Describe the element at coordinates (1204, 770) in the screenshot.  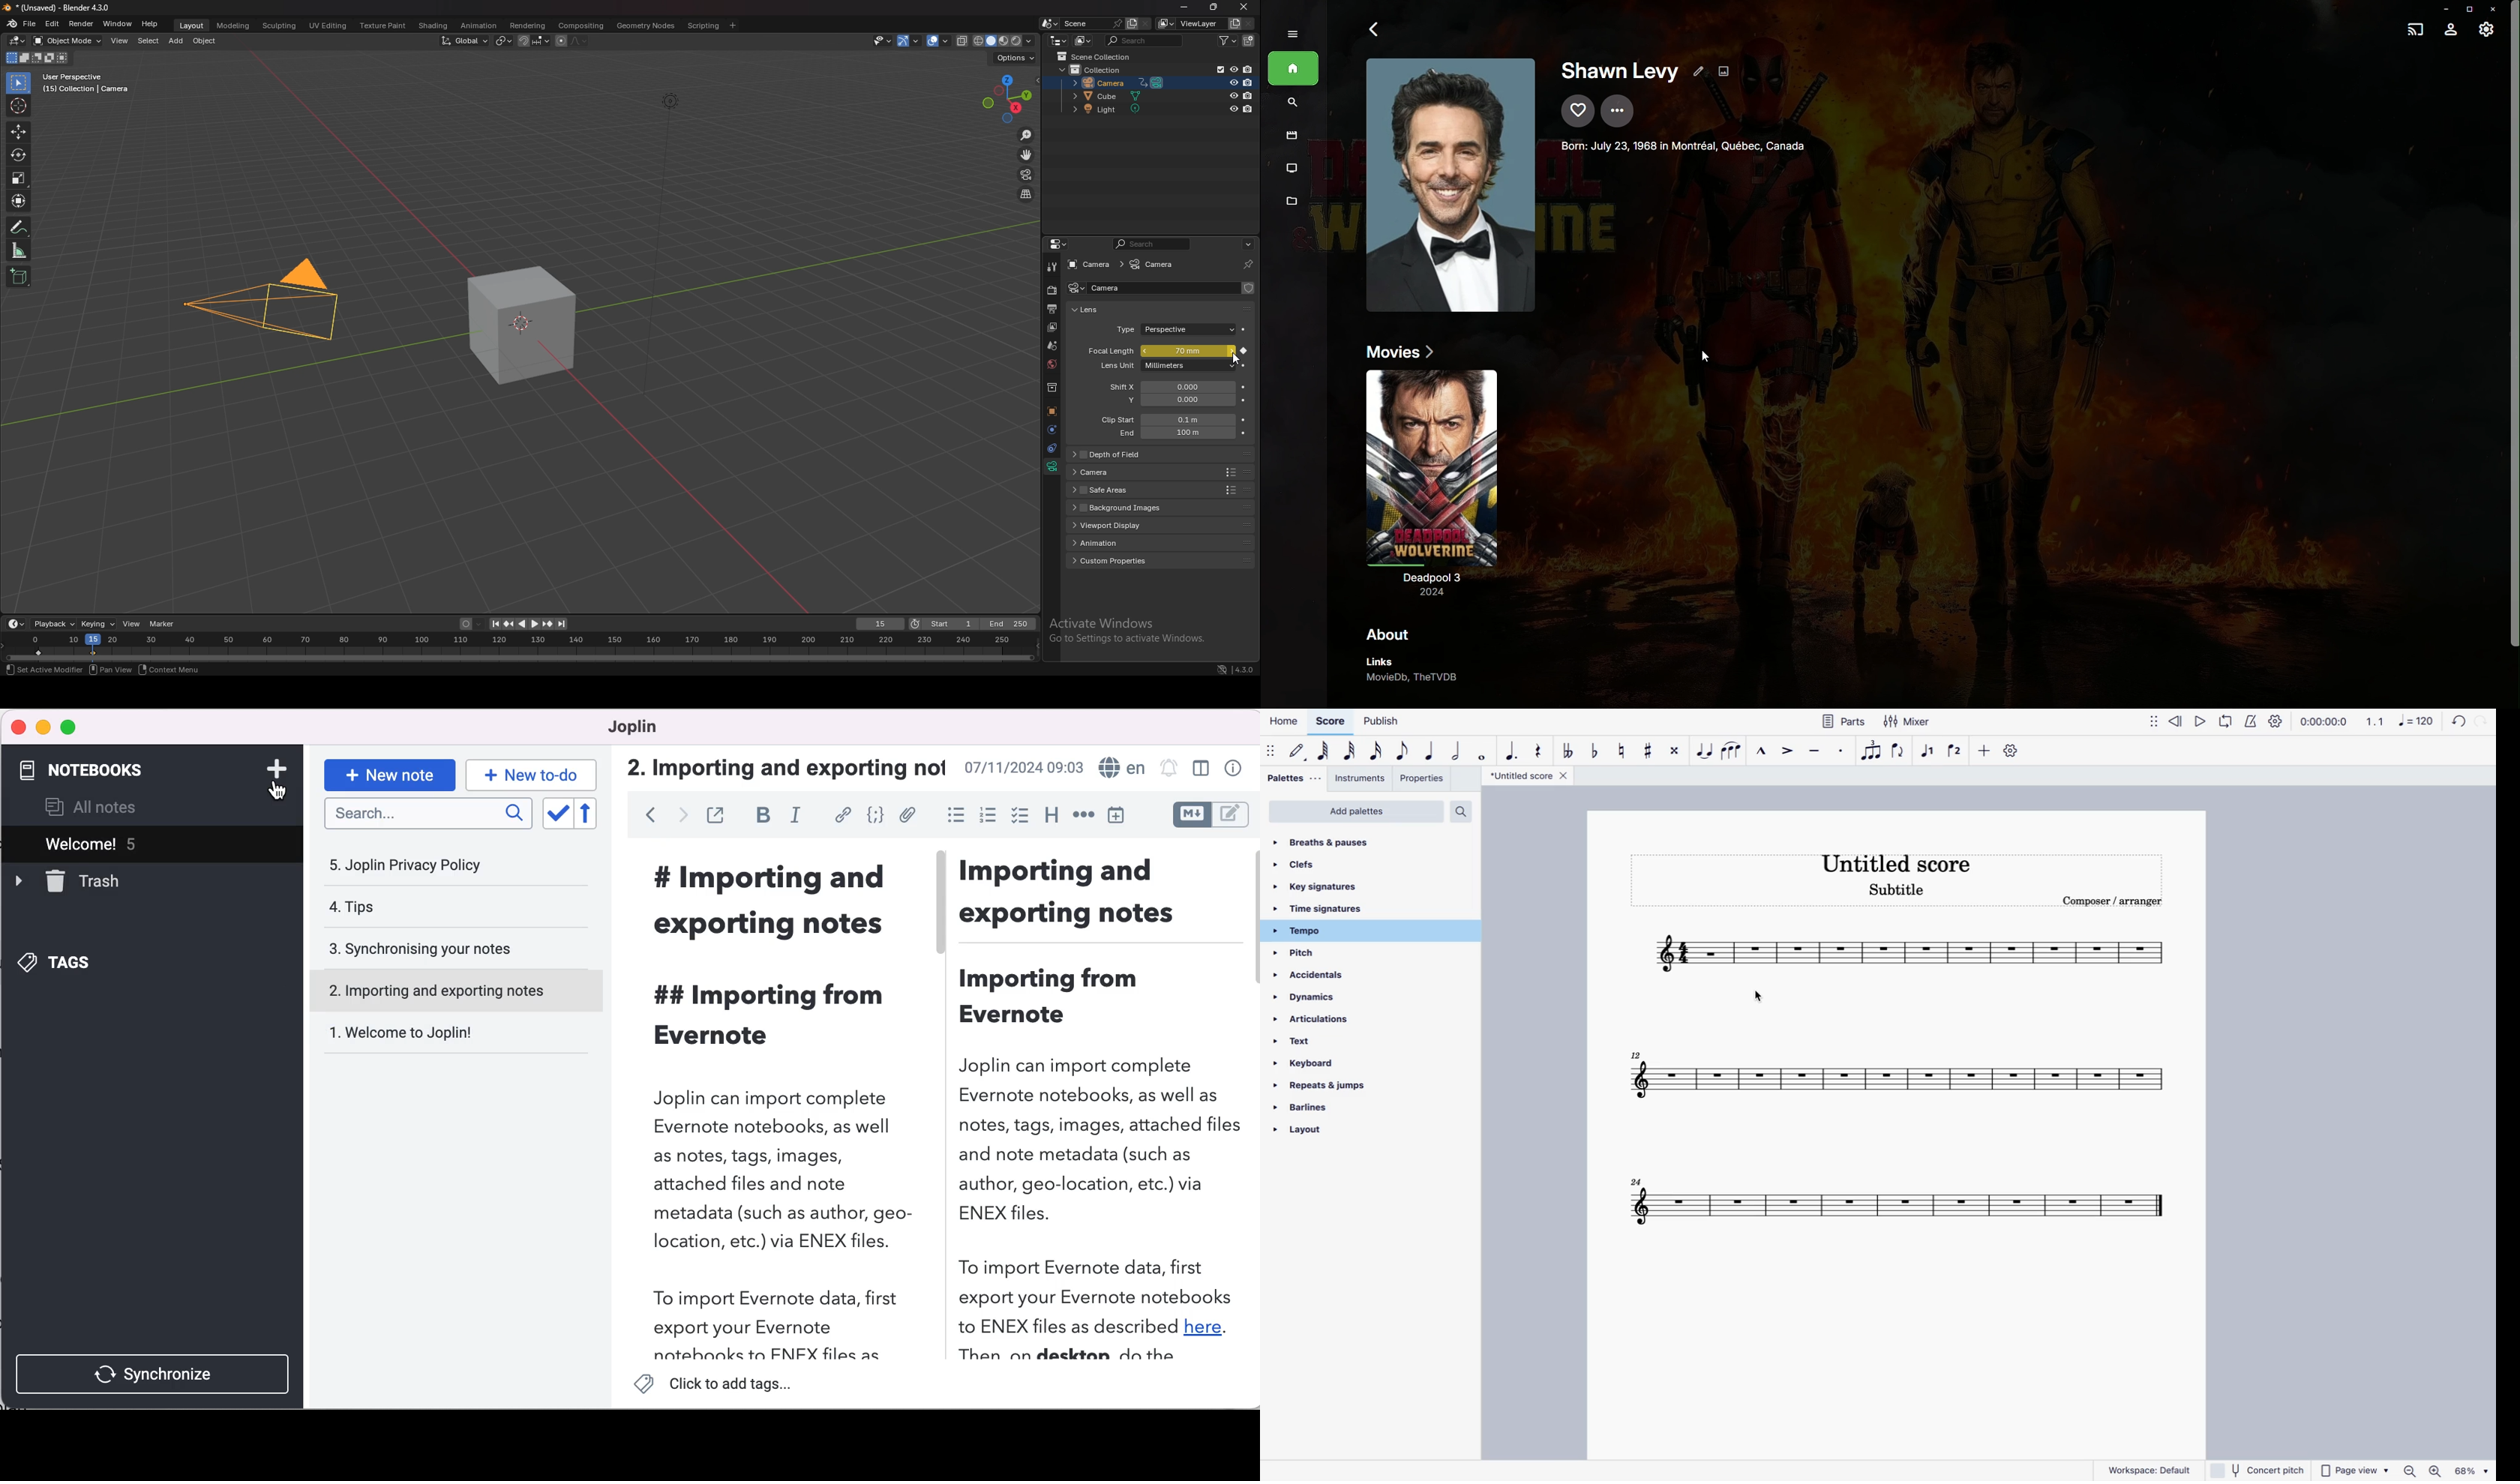
I see `toggle editor layout` at that location.